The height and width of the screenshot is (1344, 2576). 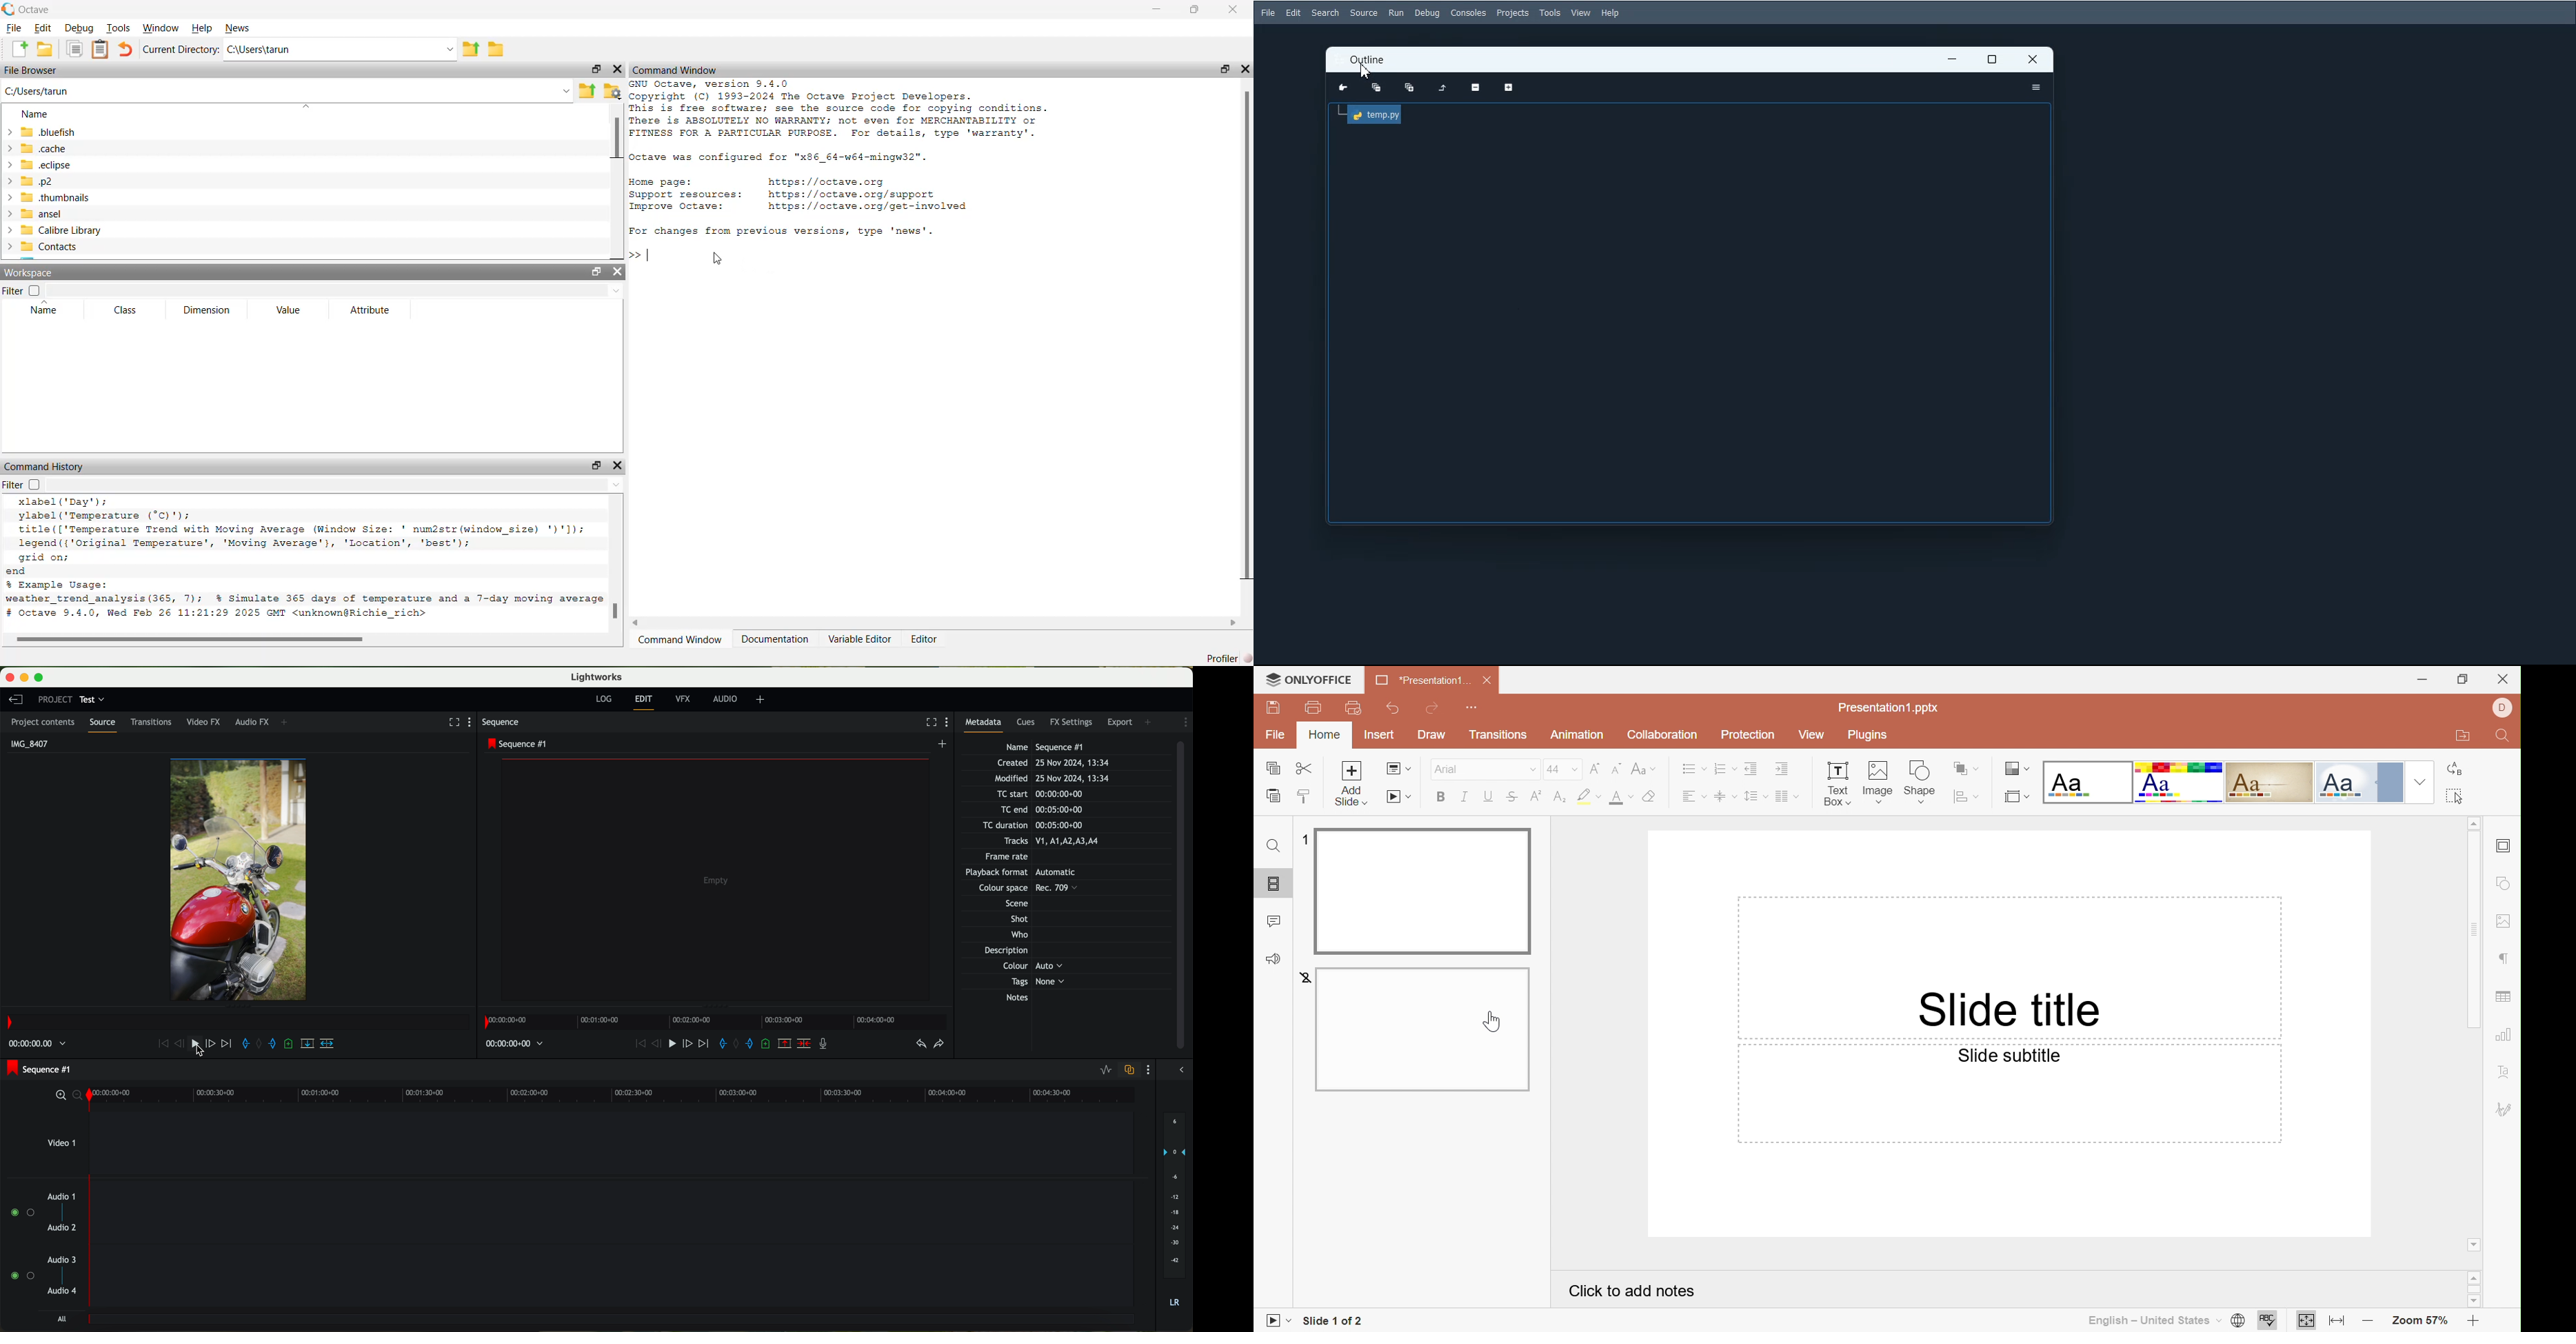 I want to click on edit, so click(x=645, y=702).